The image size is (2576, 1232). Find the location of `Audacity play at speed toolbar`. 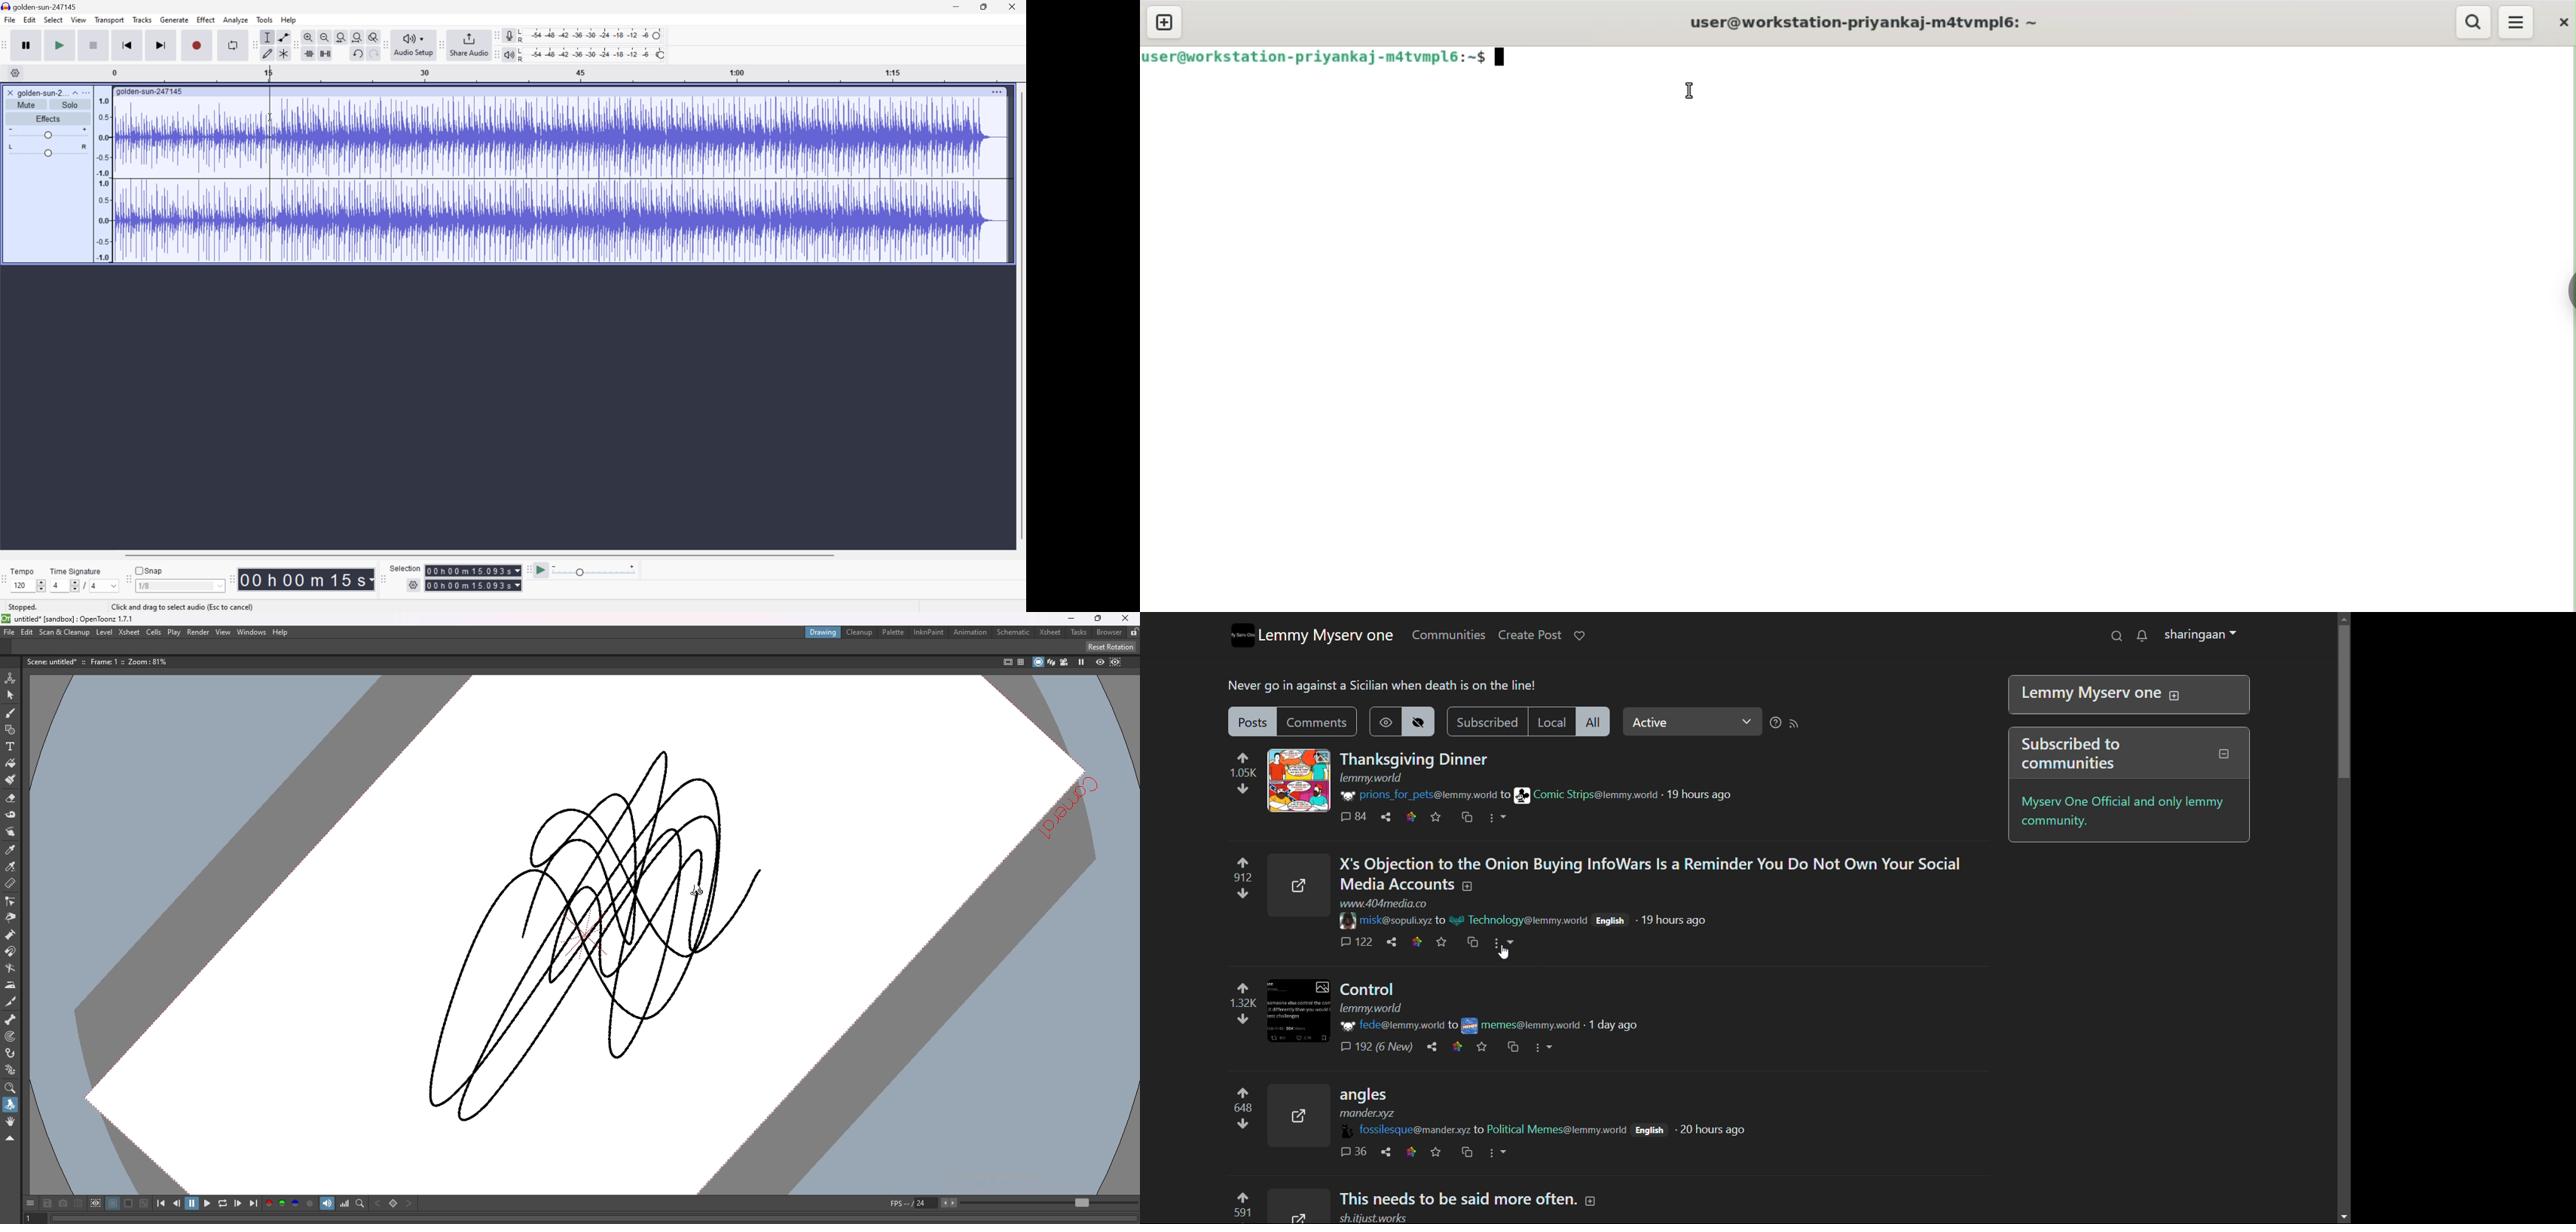

Audacity play at speed toolbar is located at coordinates (528, 569).